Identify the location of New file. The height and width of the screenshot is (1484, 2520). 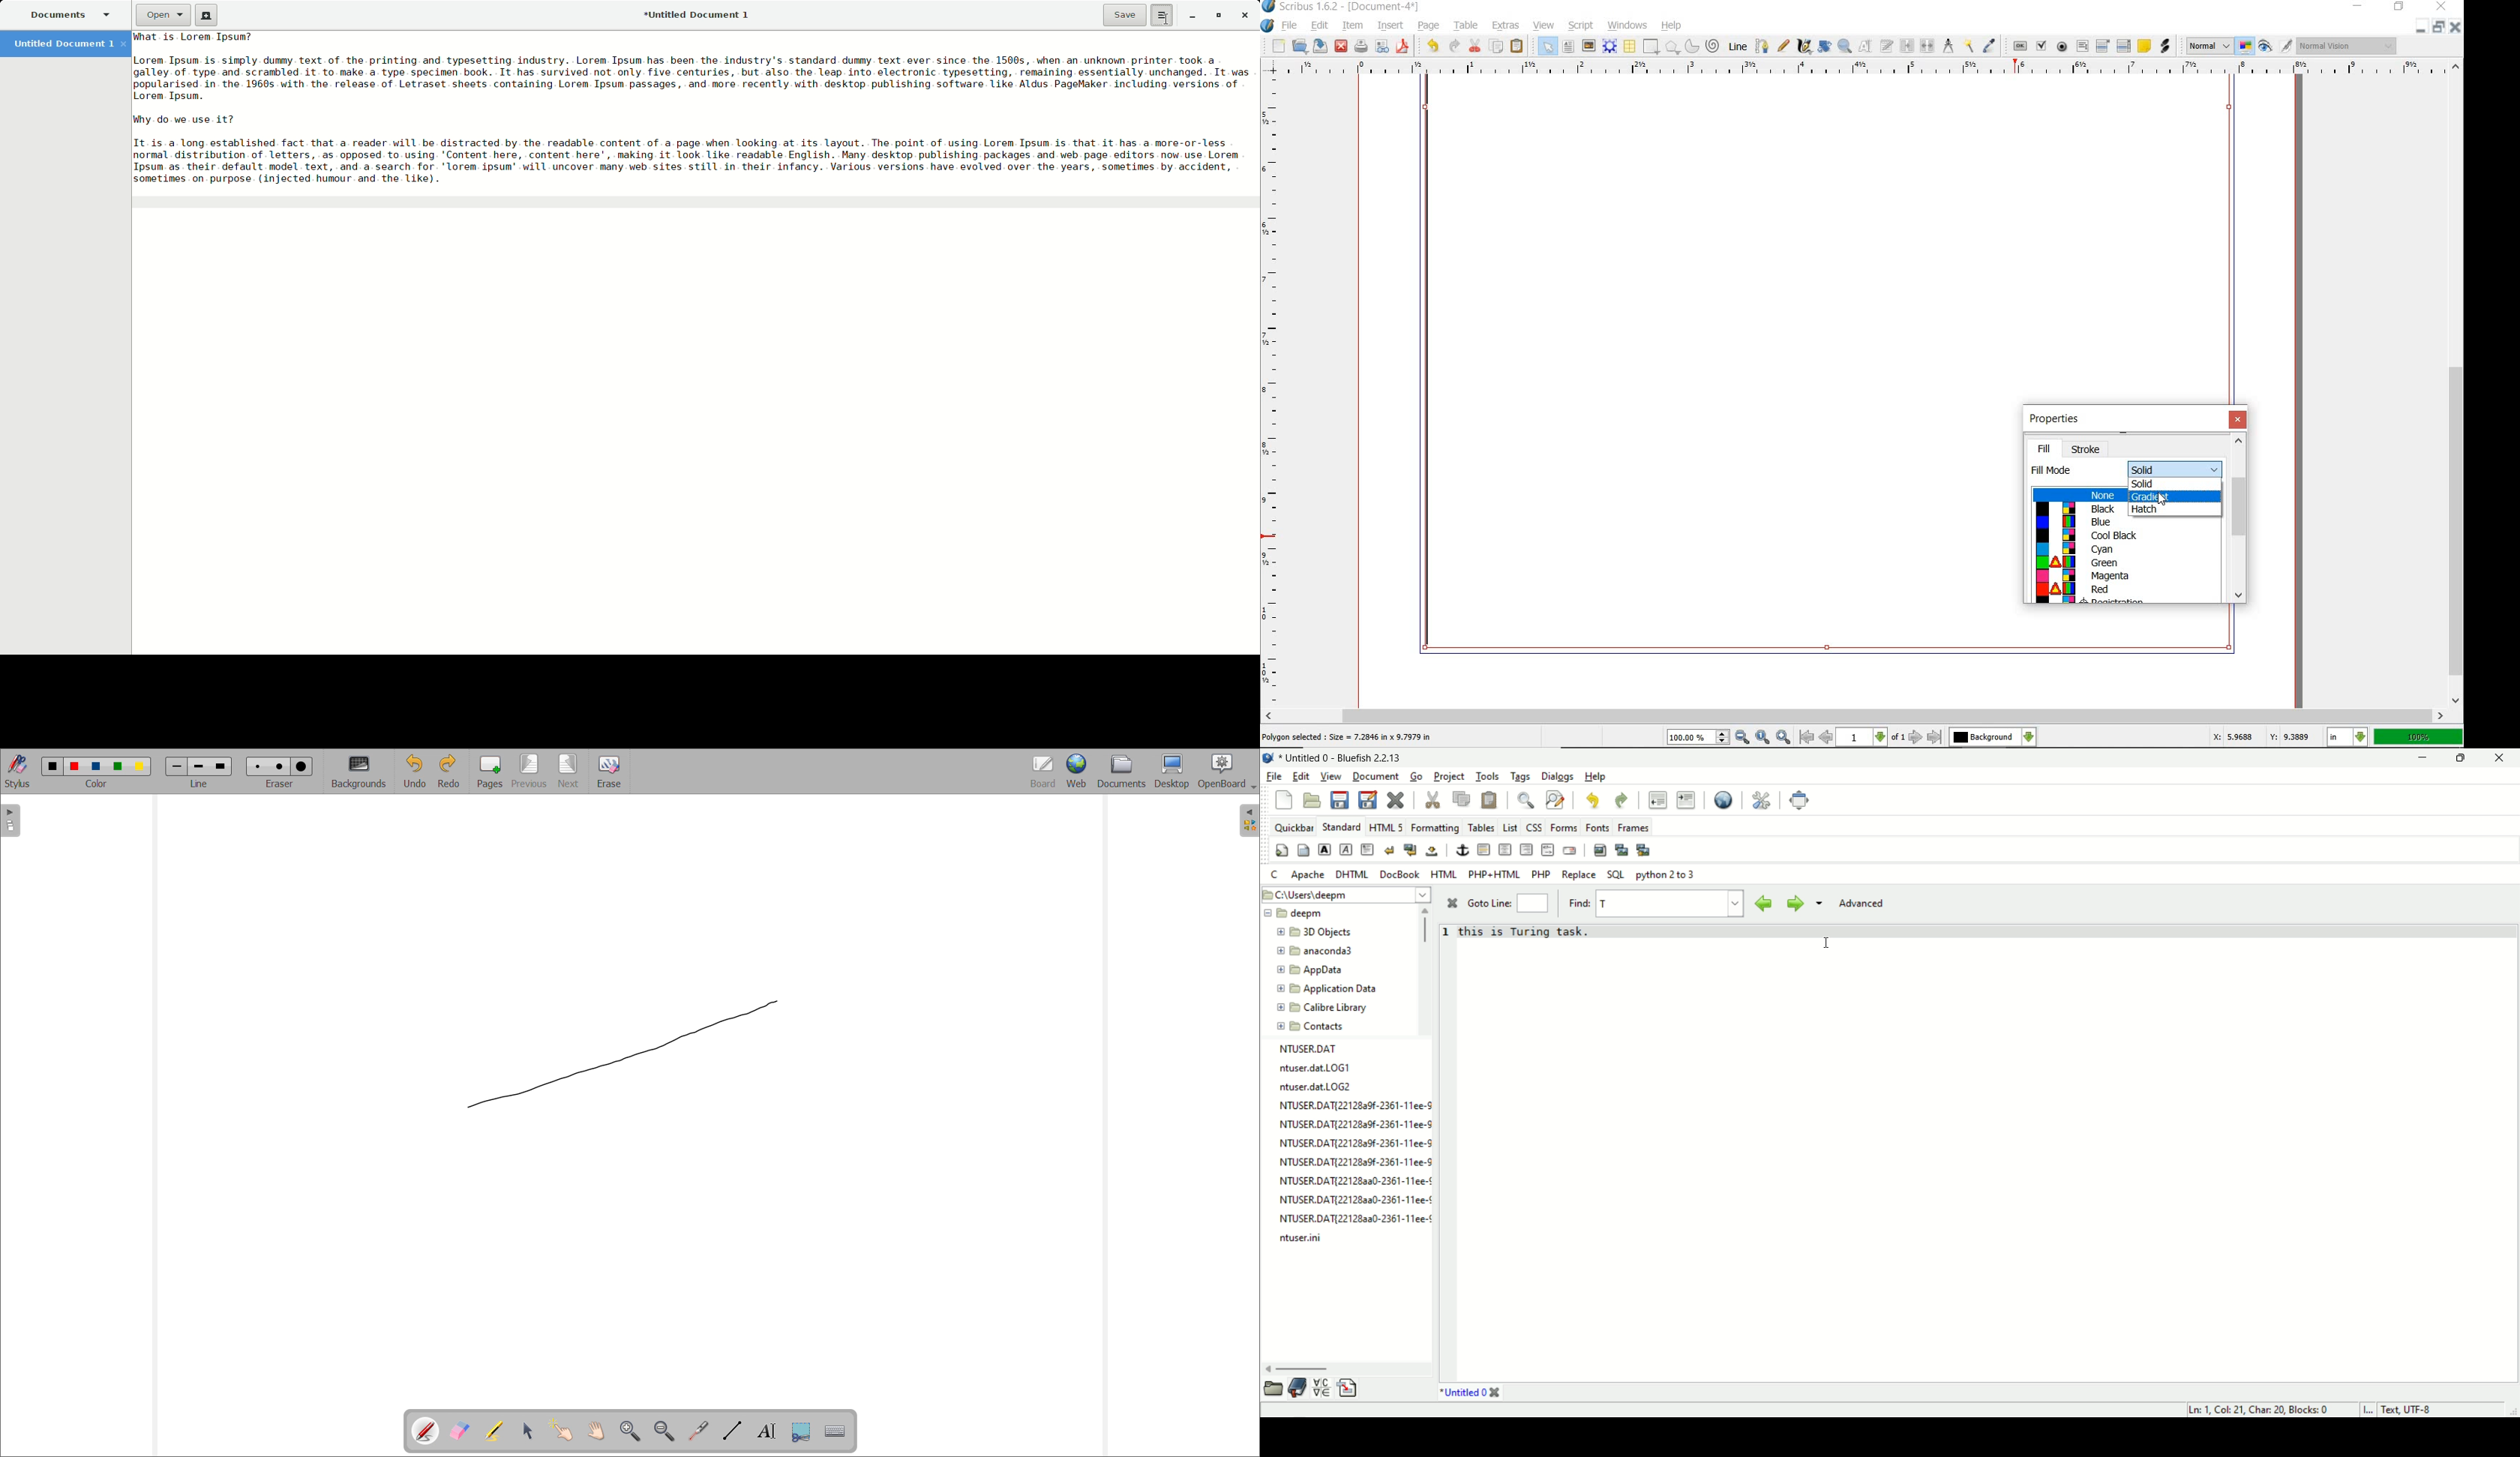
(1283, 800).